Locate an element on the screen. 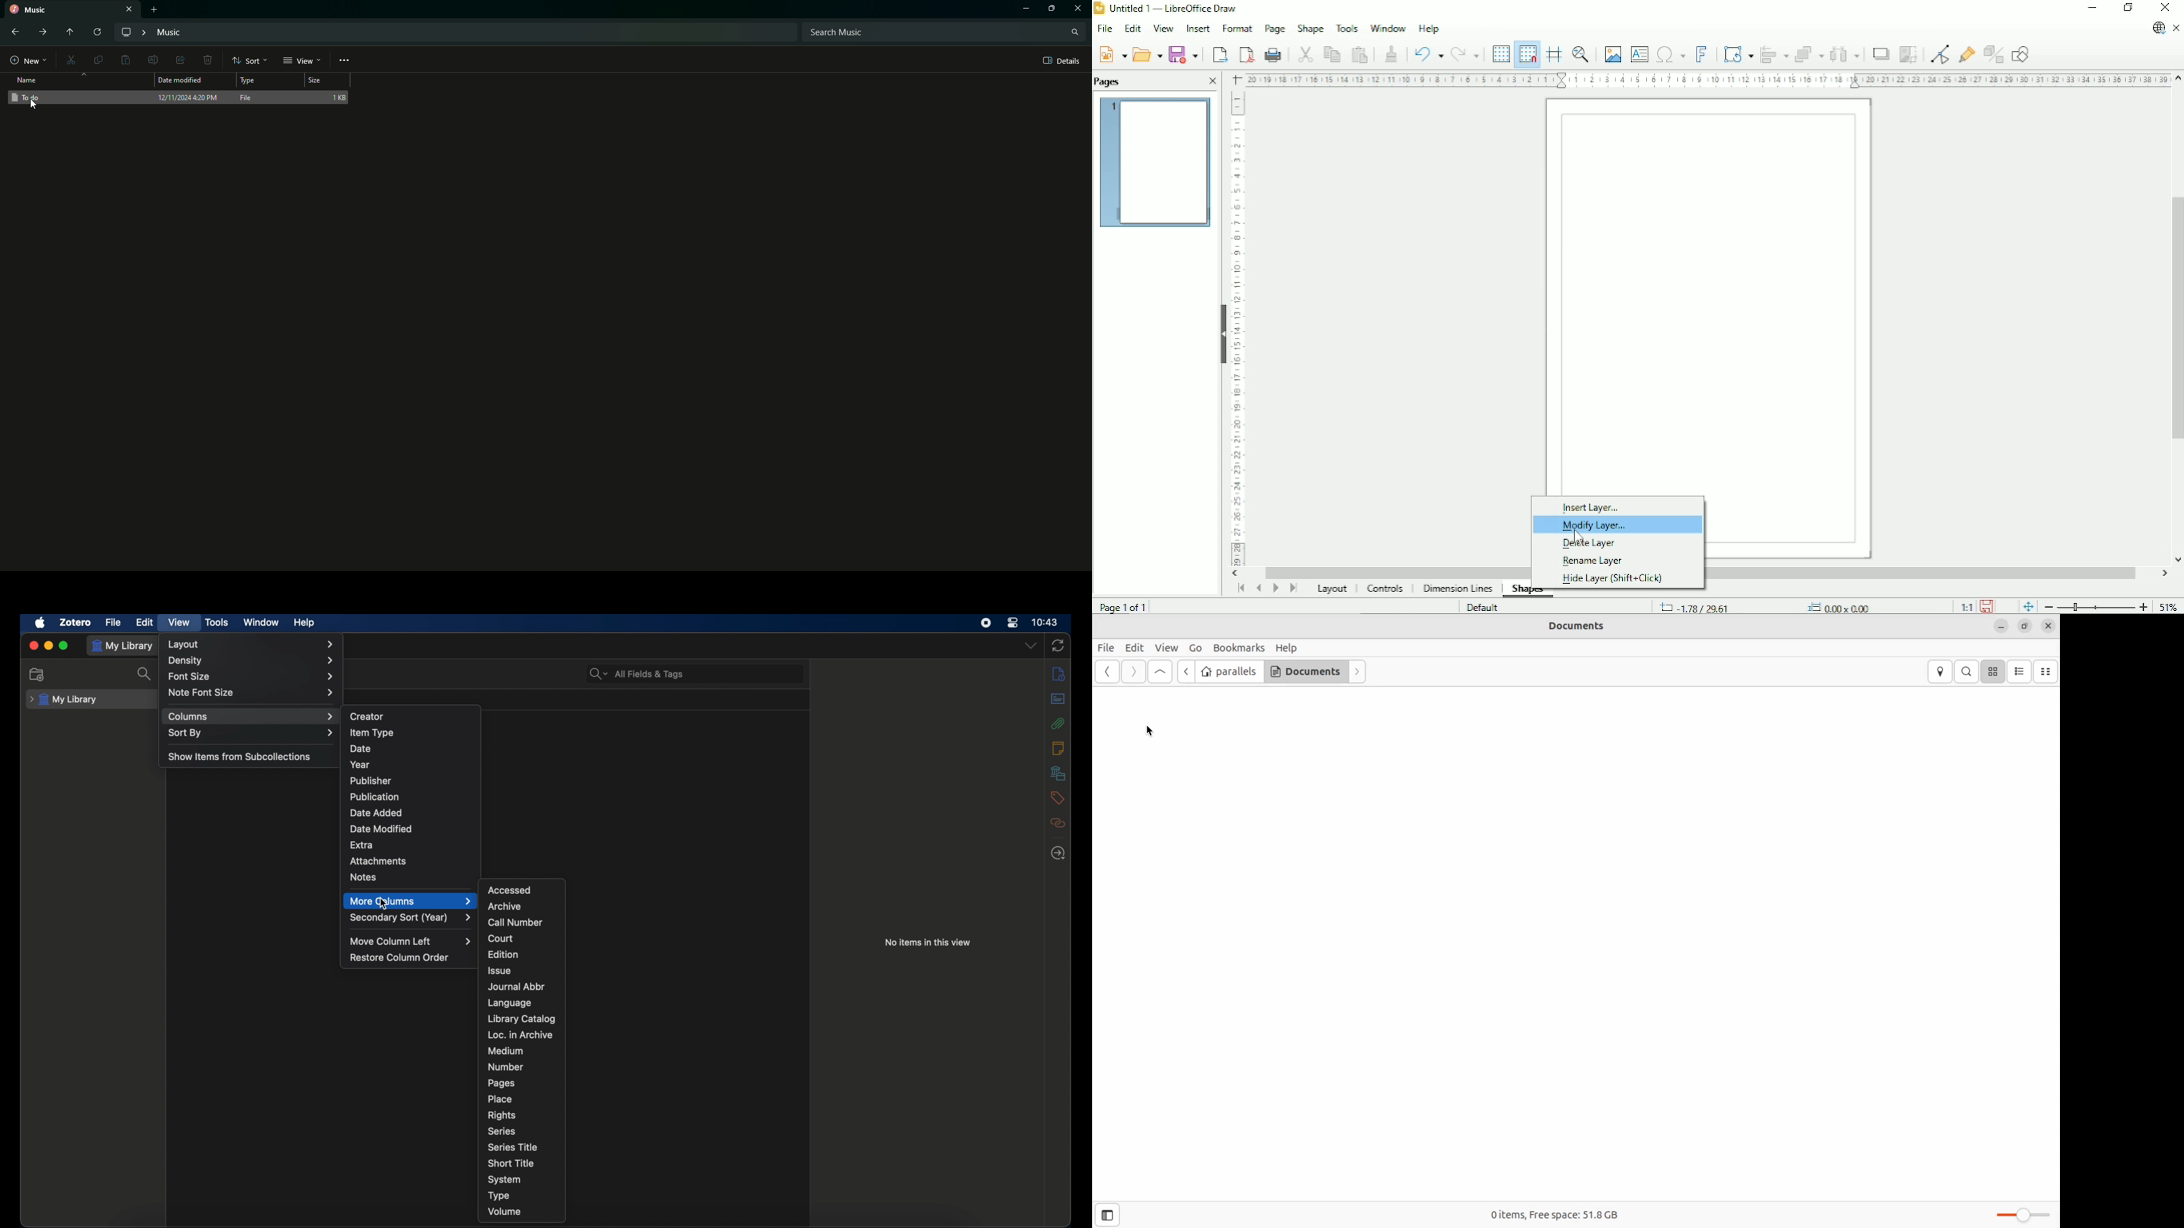 This screenshot has width=2184, height=1232. New is located at coordinates (1114, 54).